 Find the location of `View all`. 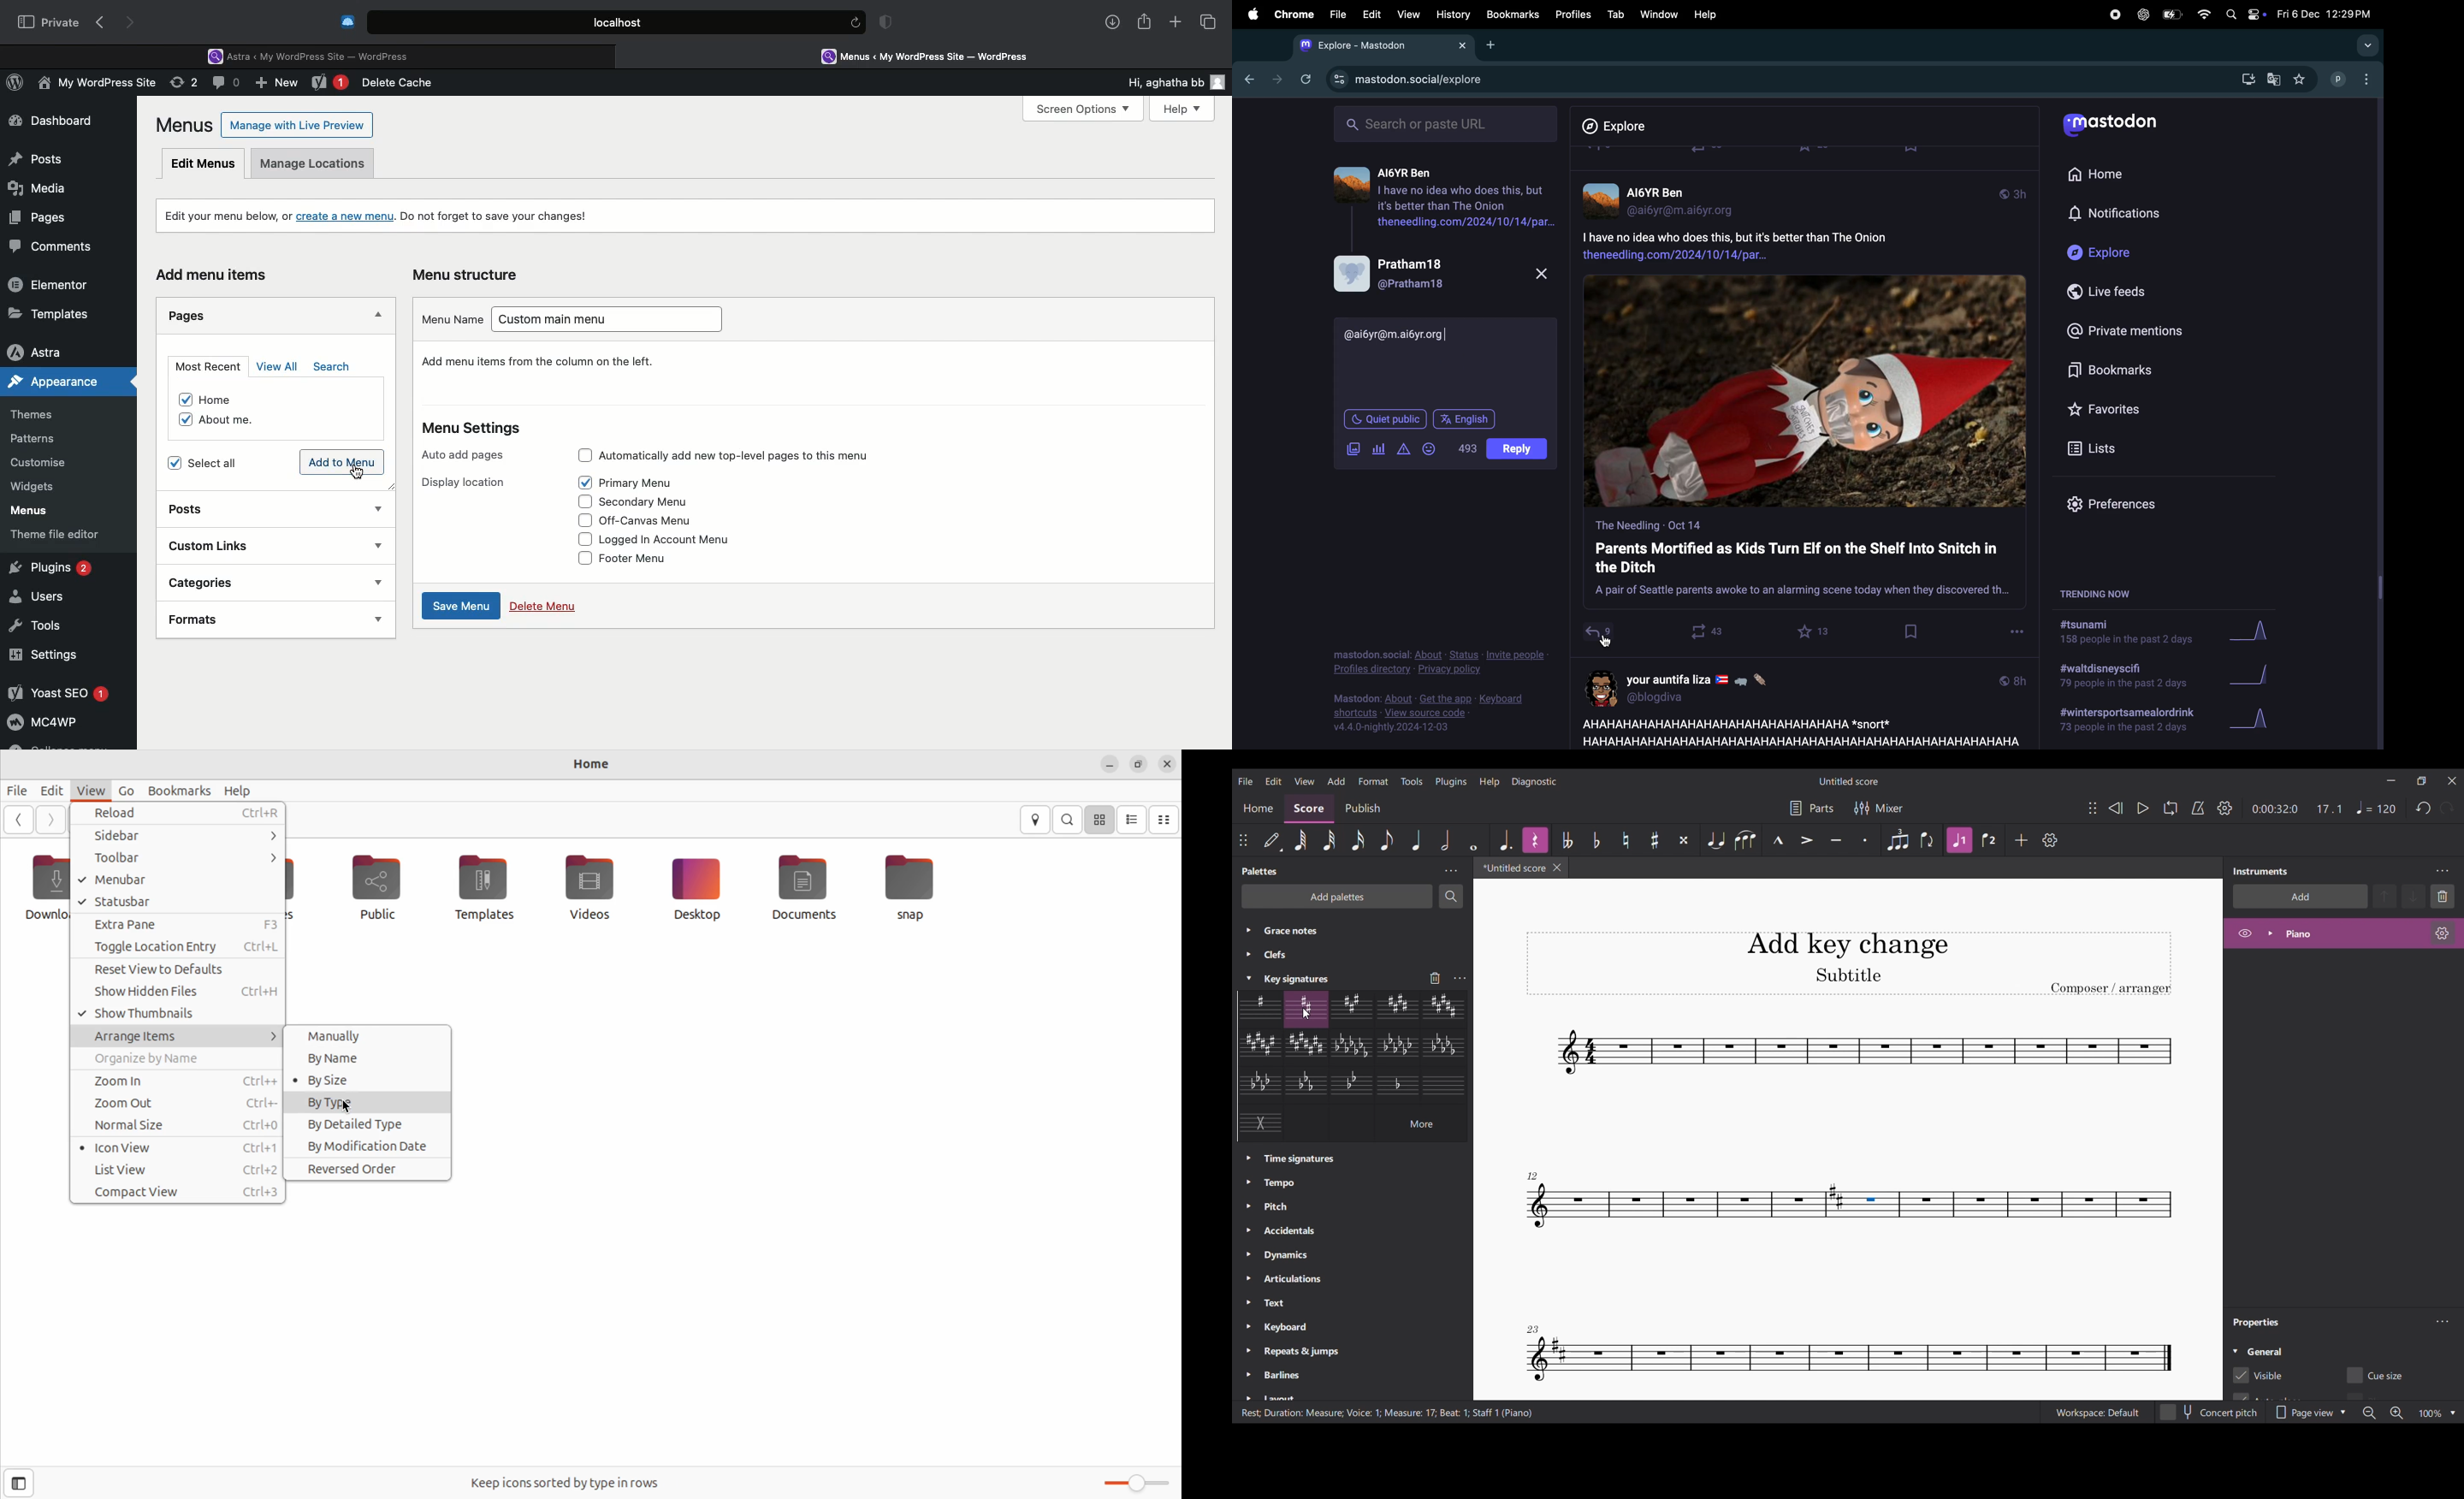

View all is located at coordinates (279, 366).